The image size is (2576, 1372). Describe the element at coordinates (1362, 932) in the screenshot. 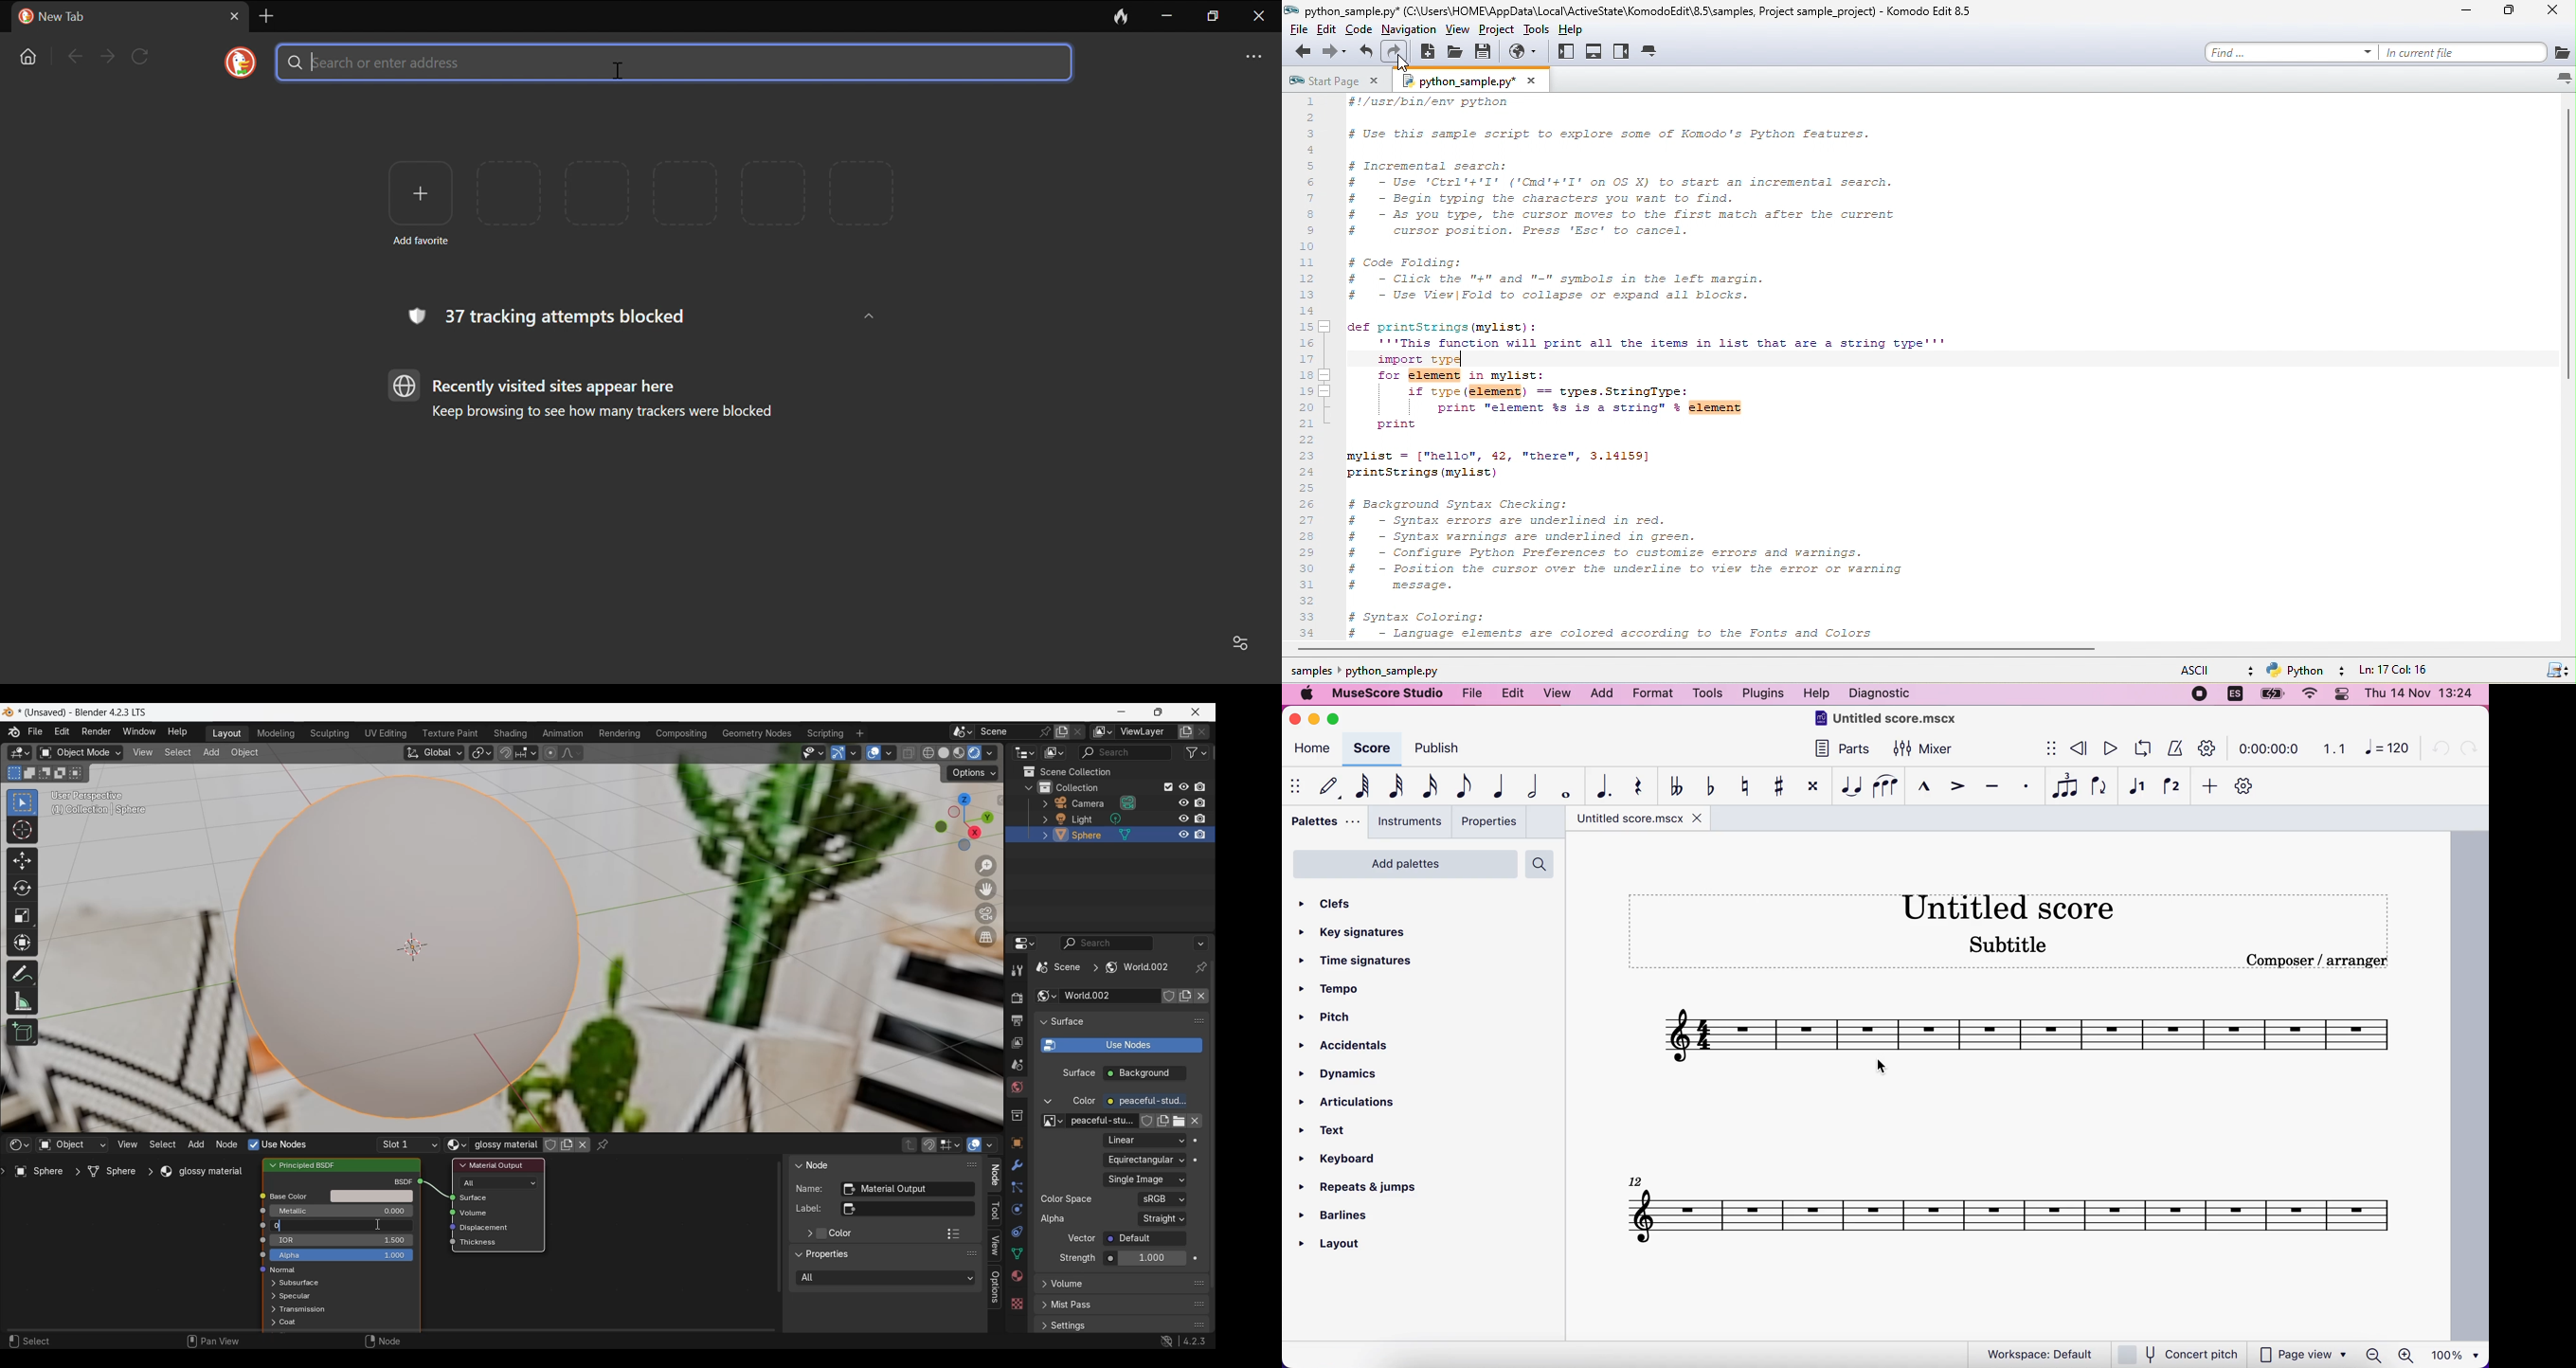

I see `key signatures` at that location.